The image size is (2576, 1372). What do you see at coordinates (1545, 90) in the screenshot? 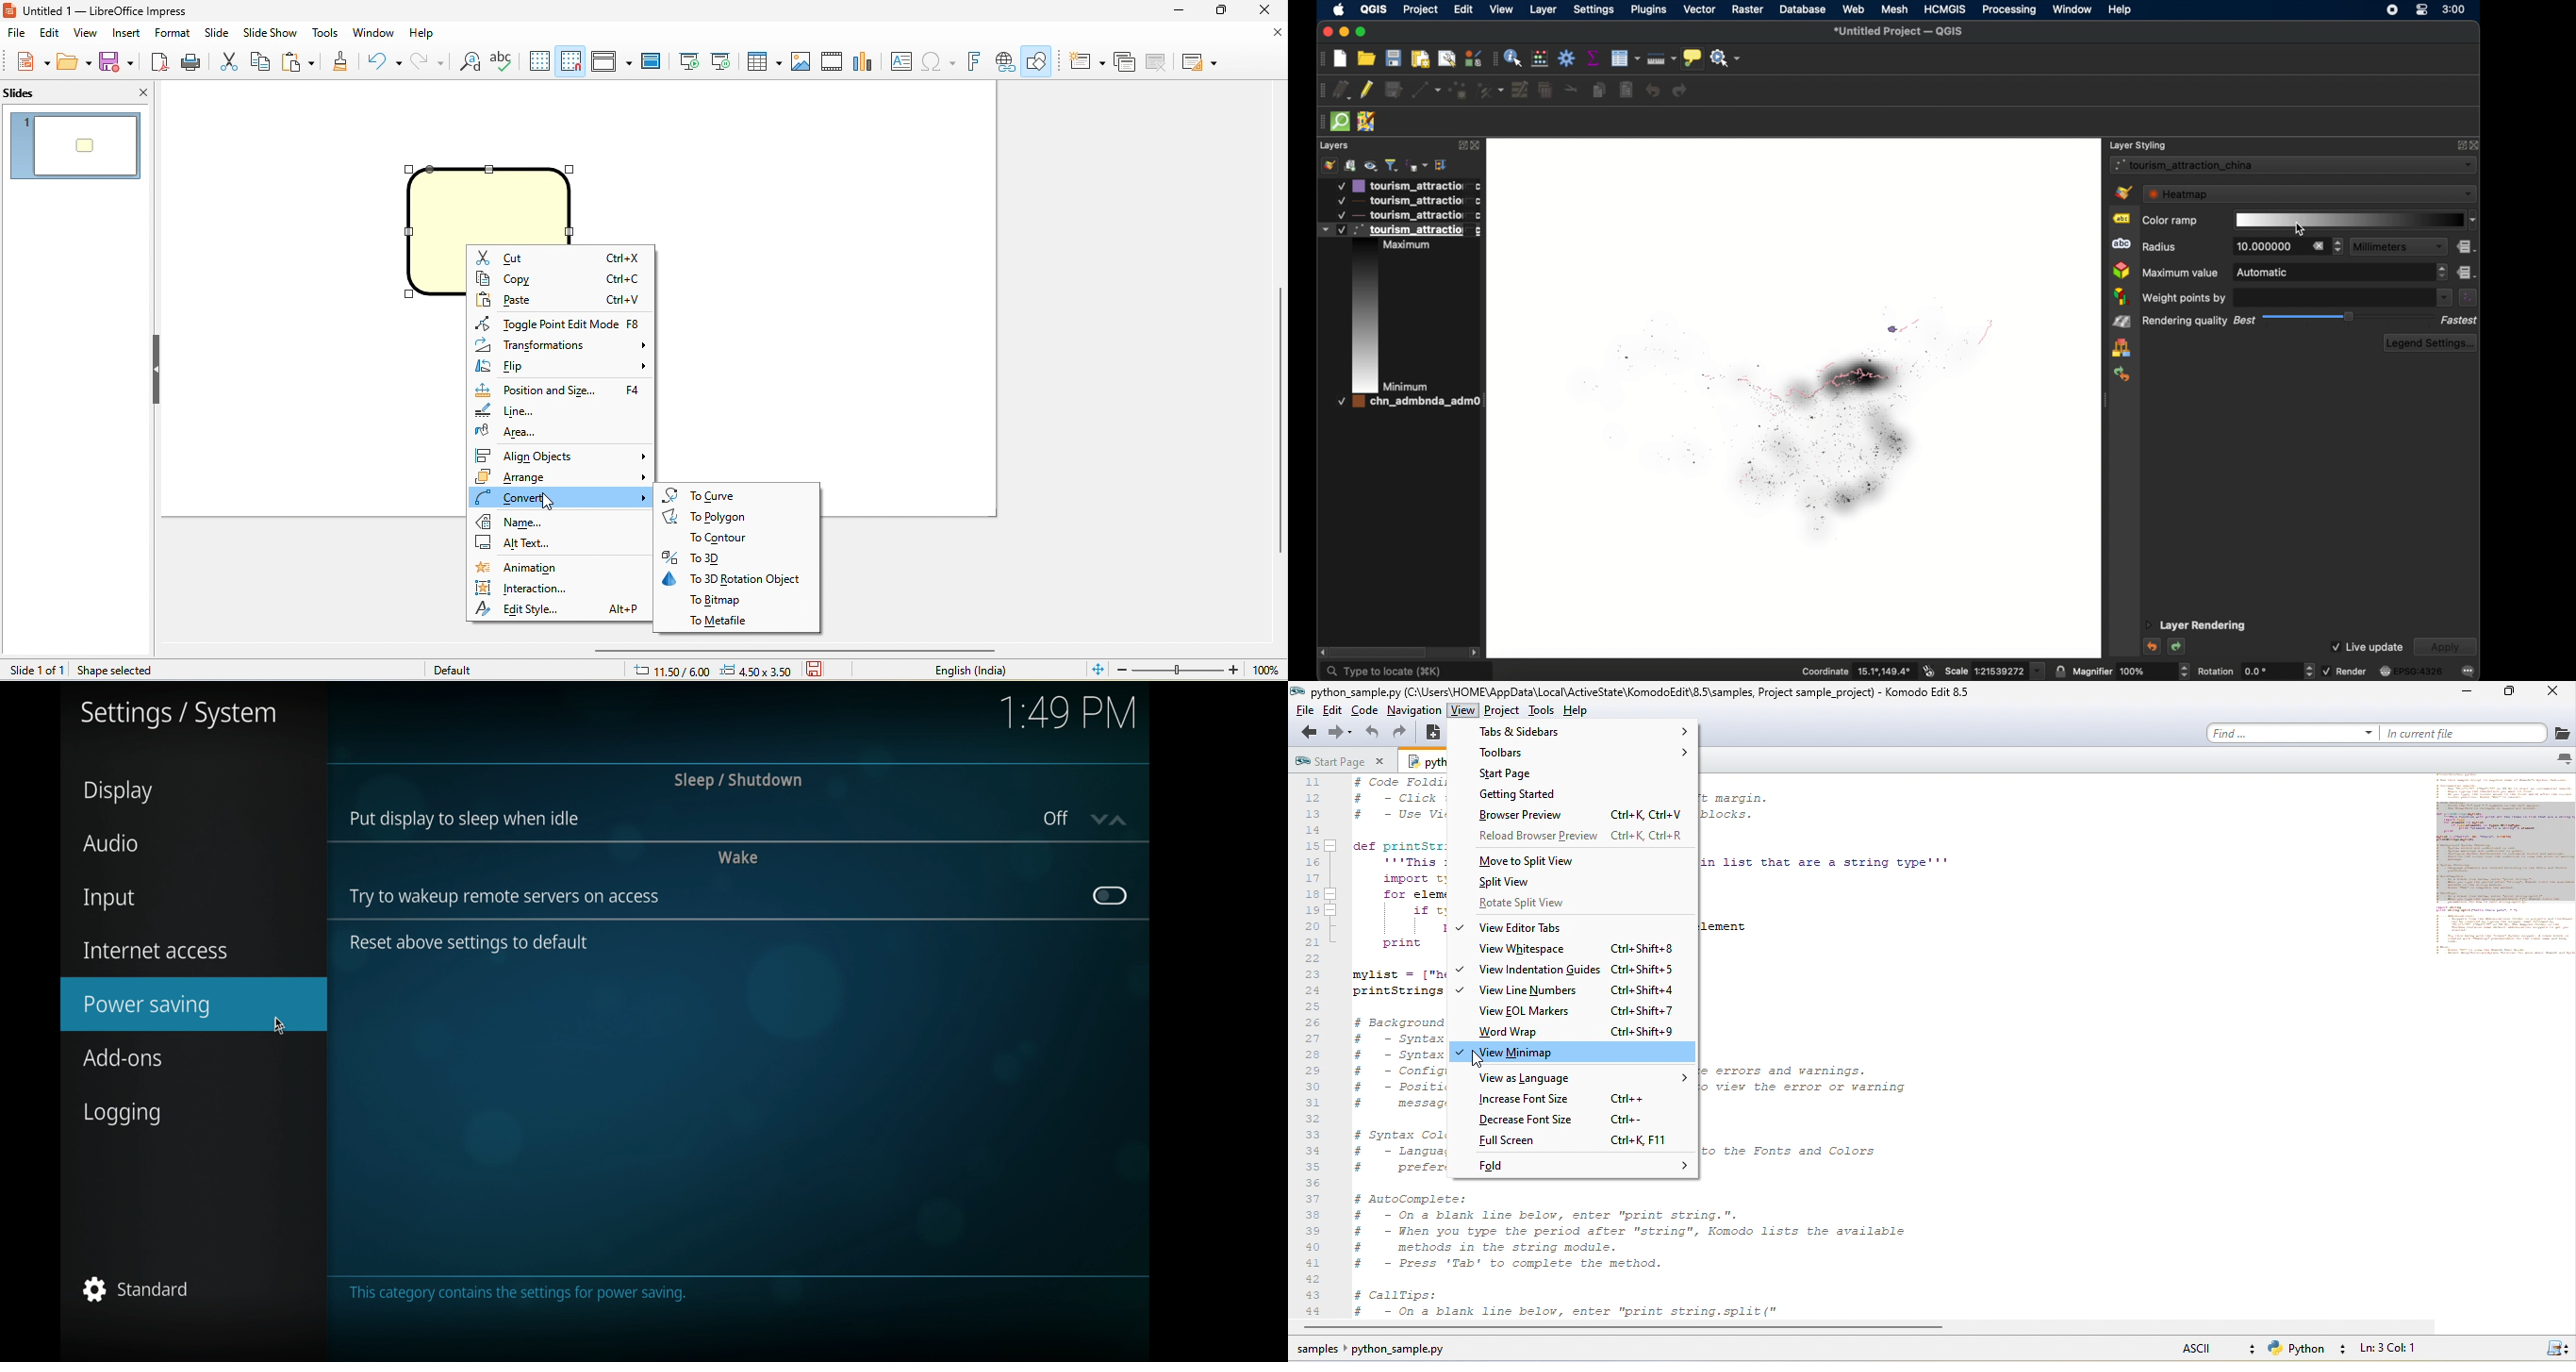
I see `delete selected` at bounding box center [1545, 90].